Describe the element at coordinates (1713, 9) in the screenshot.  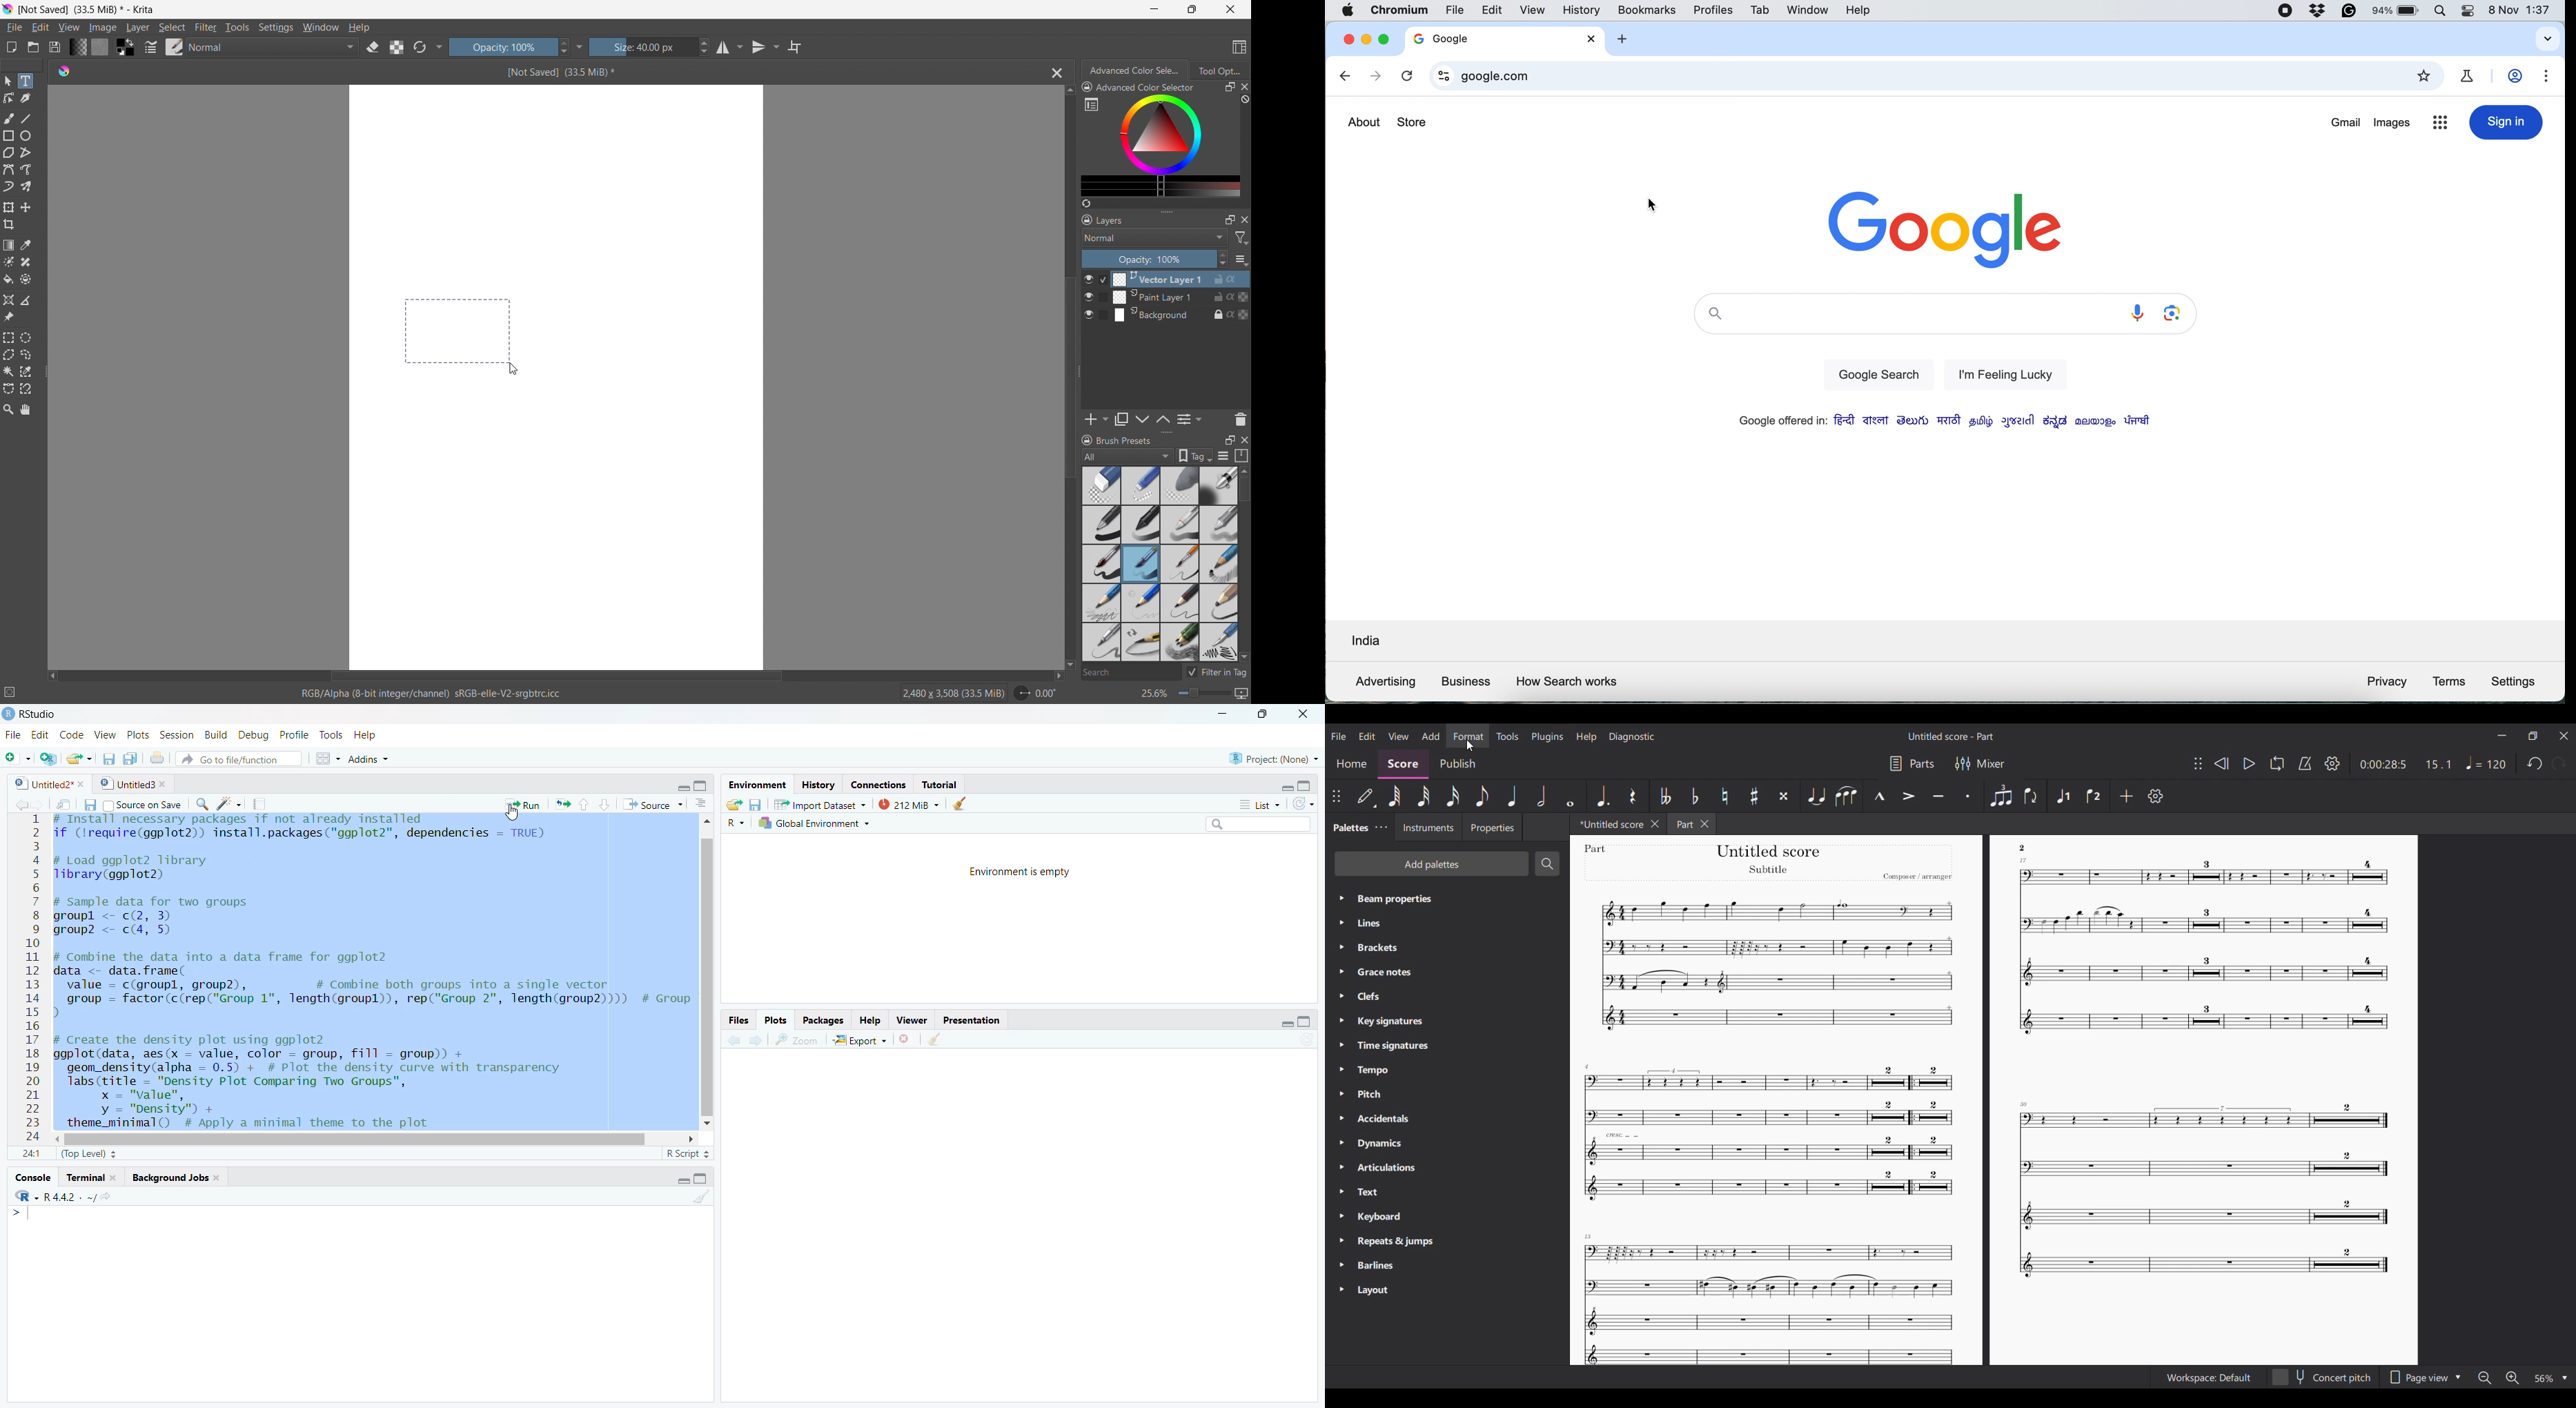
I see `profiles` at that location.